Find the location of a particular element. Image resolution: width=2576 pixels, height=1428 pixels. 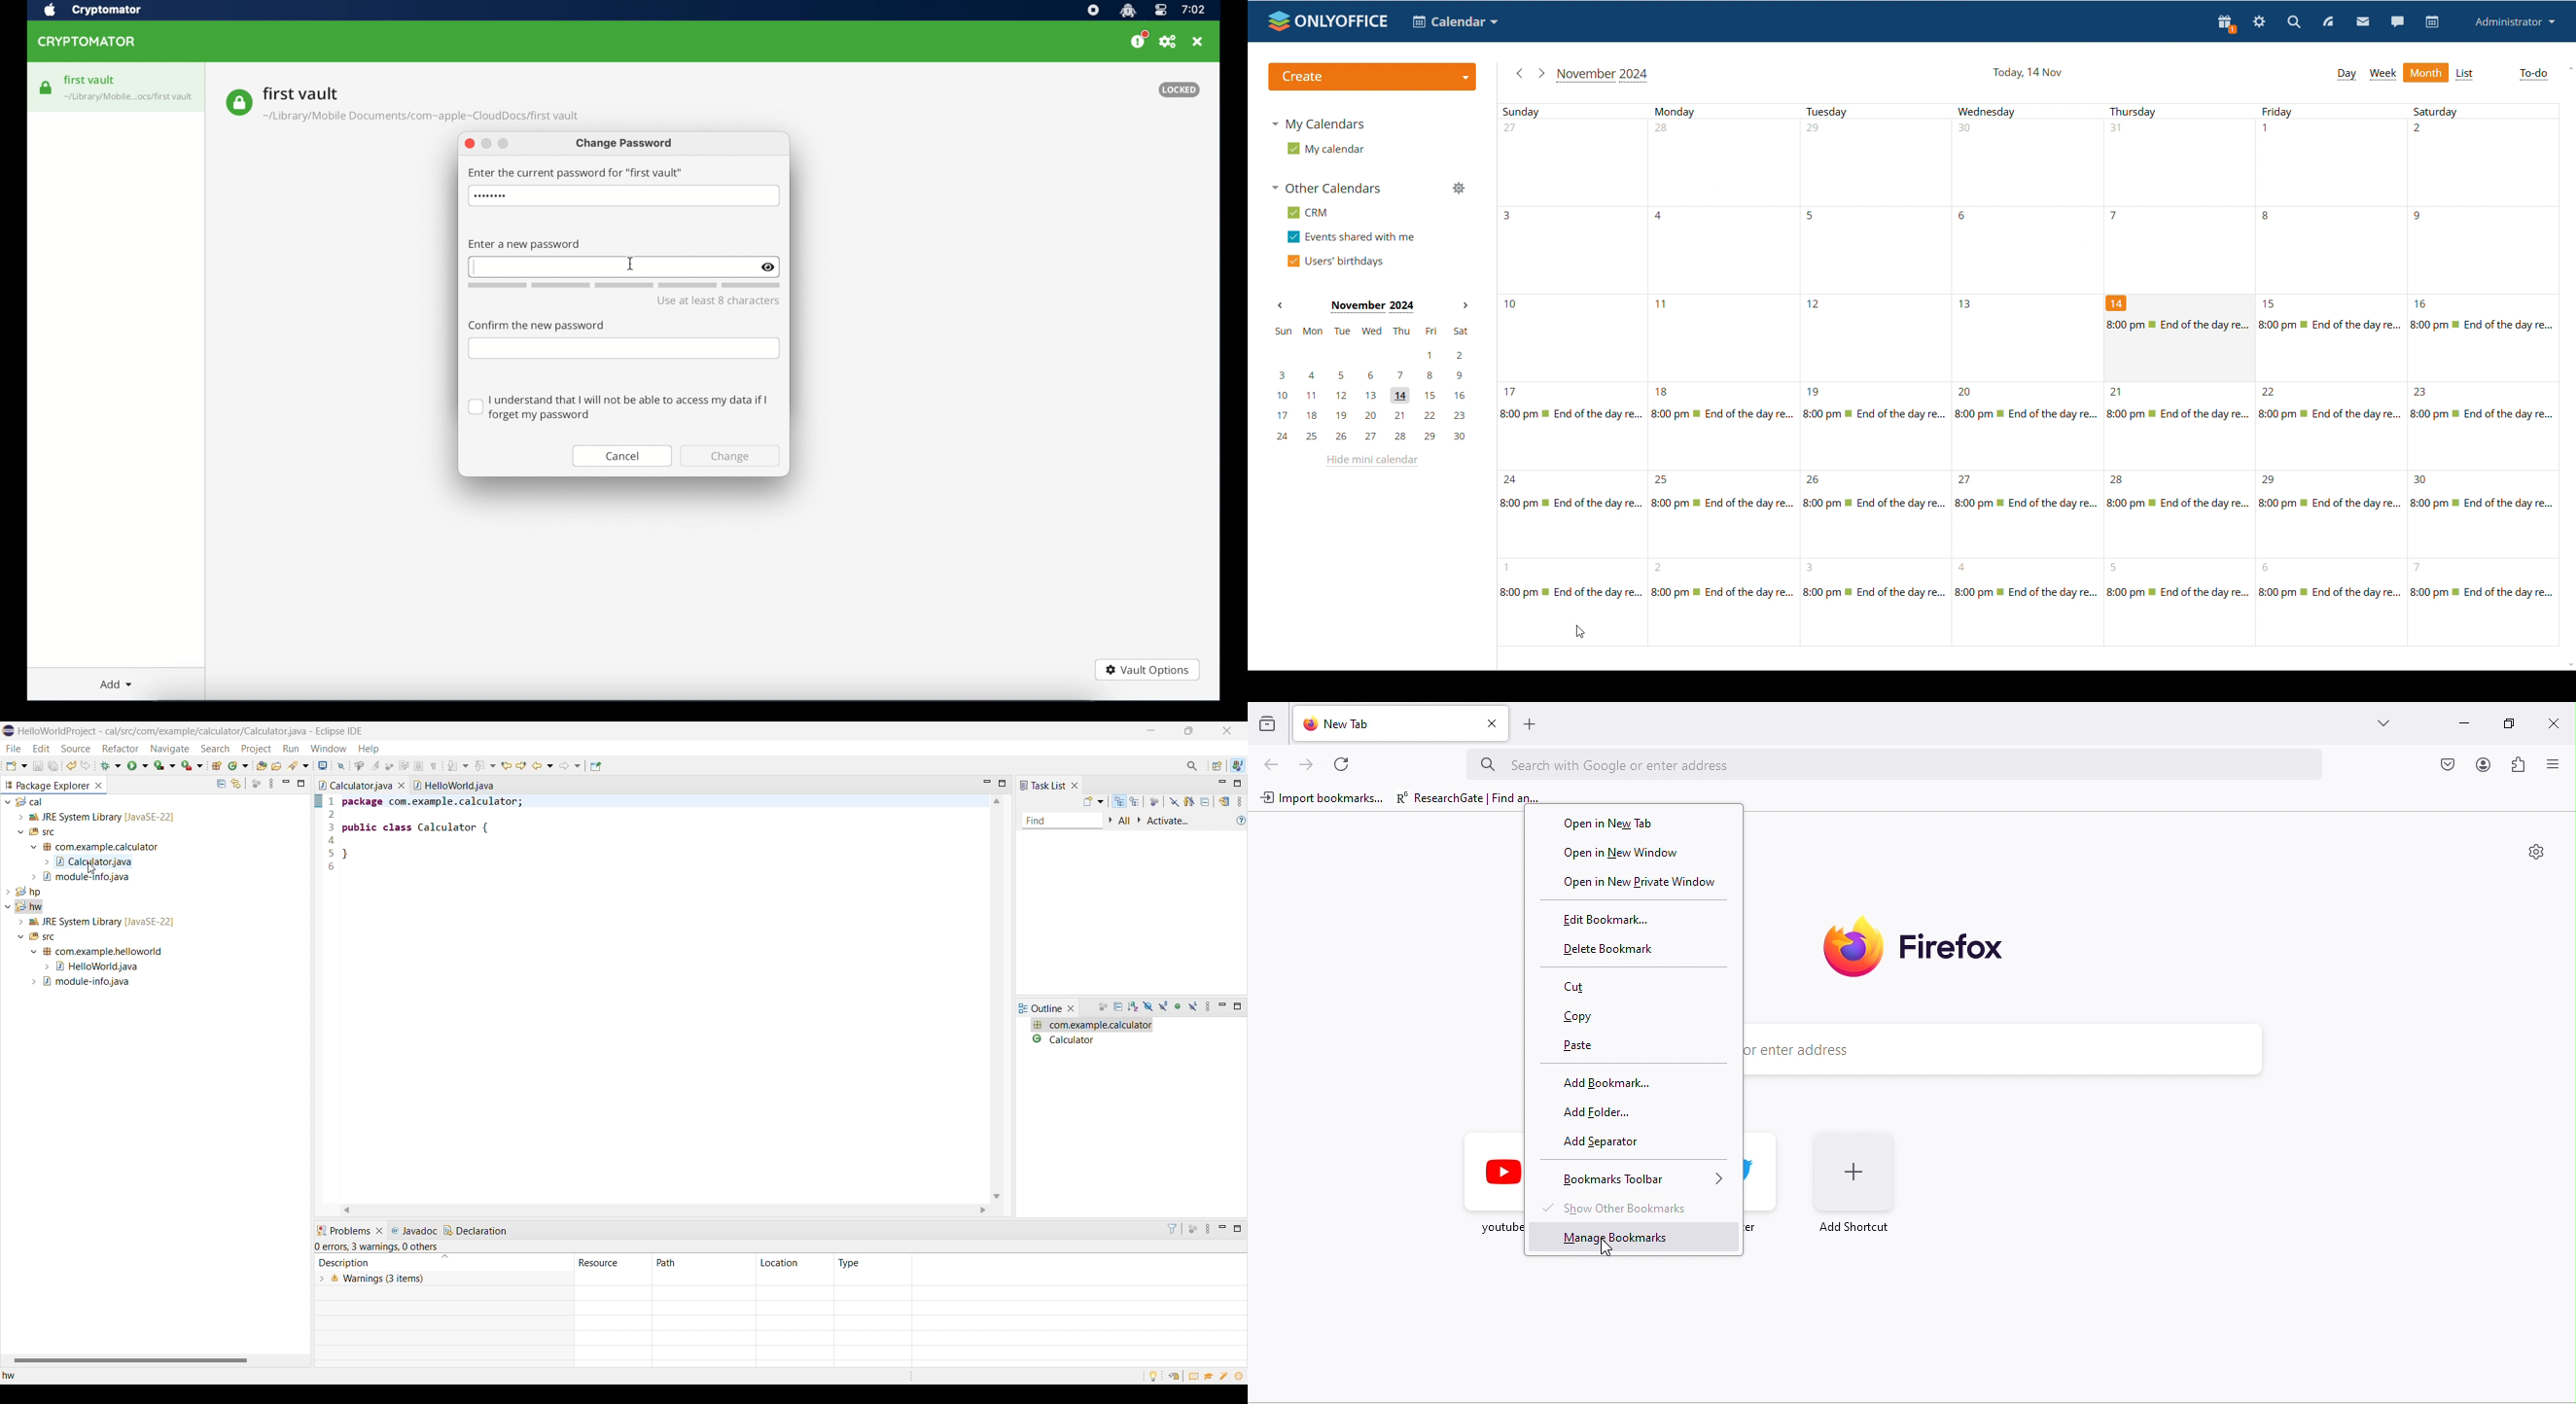

open in new tab is located at coordinates (1612, 825).